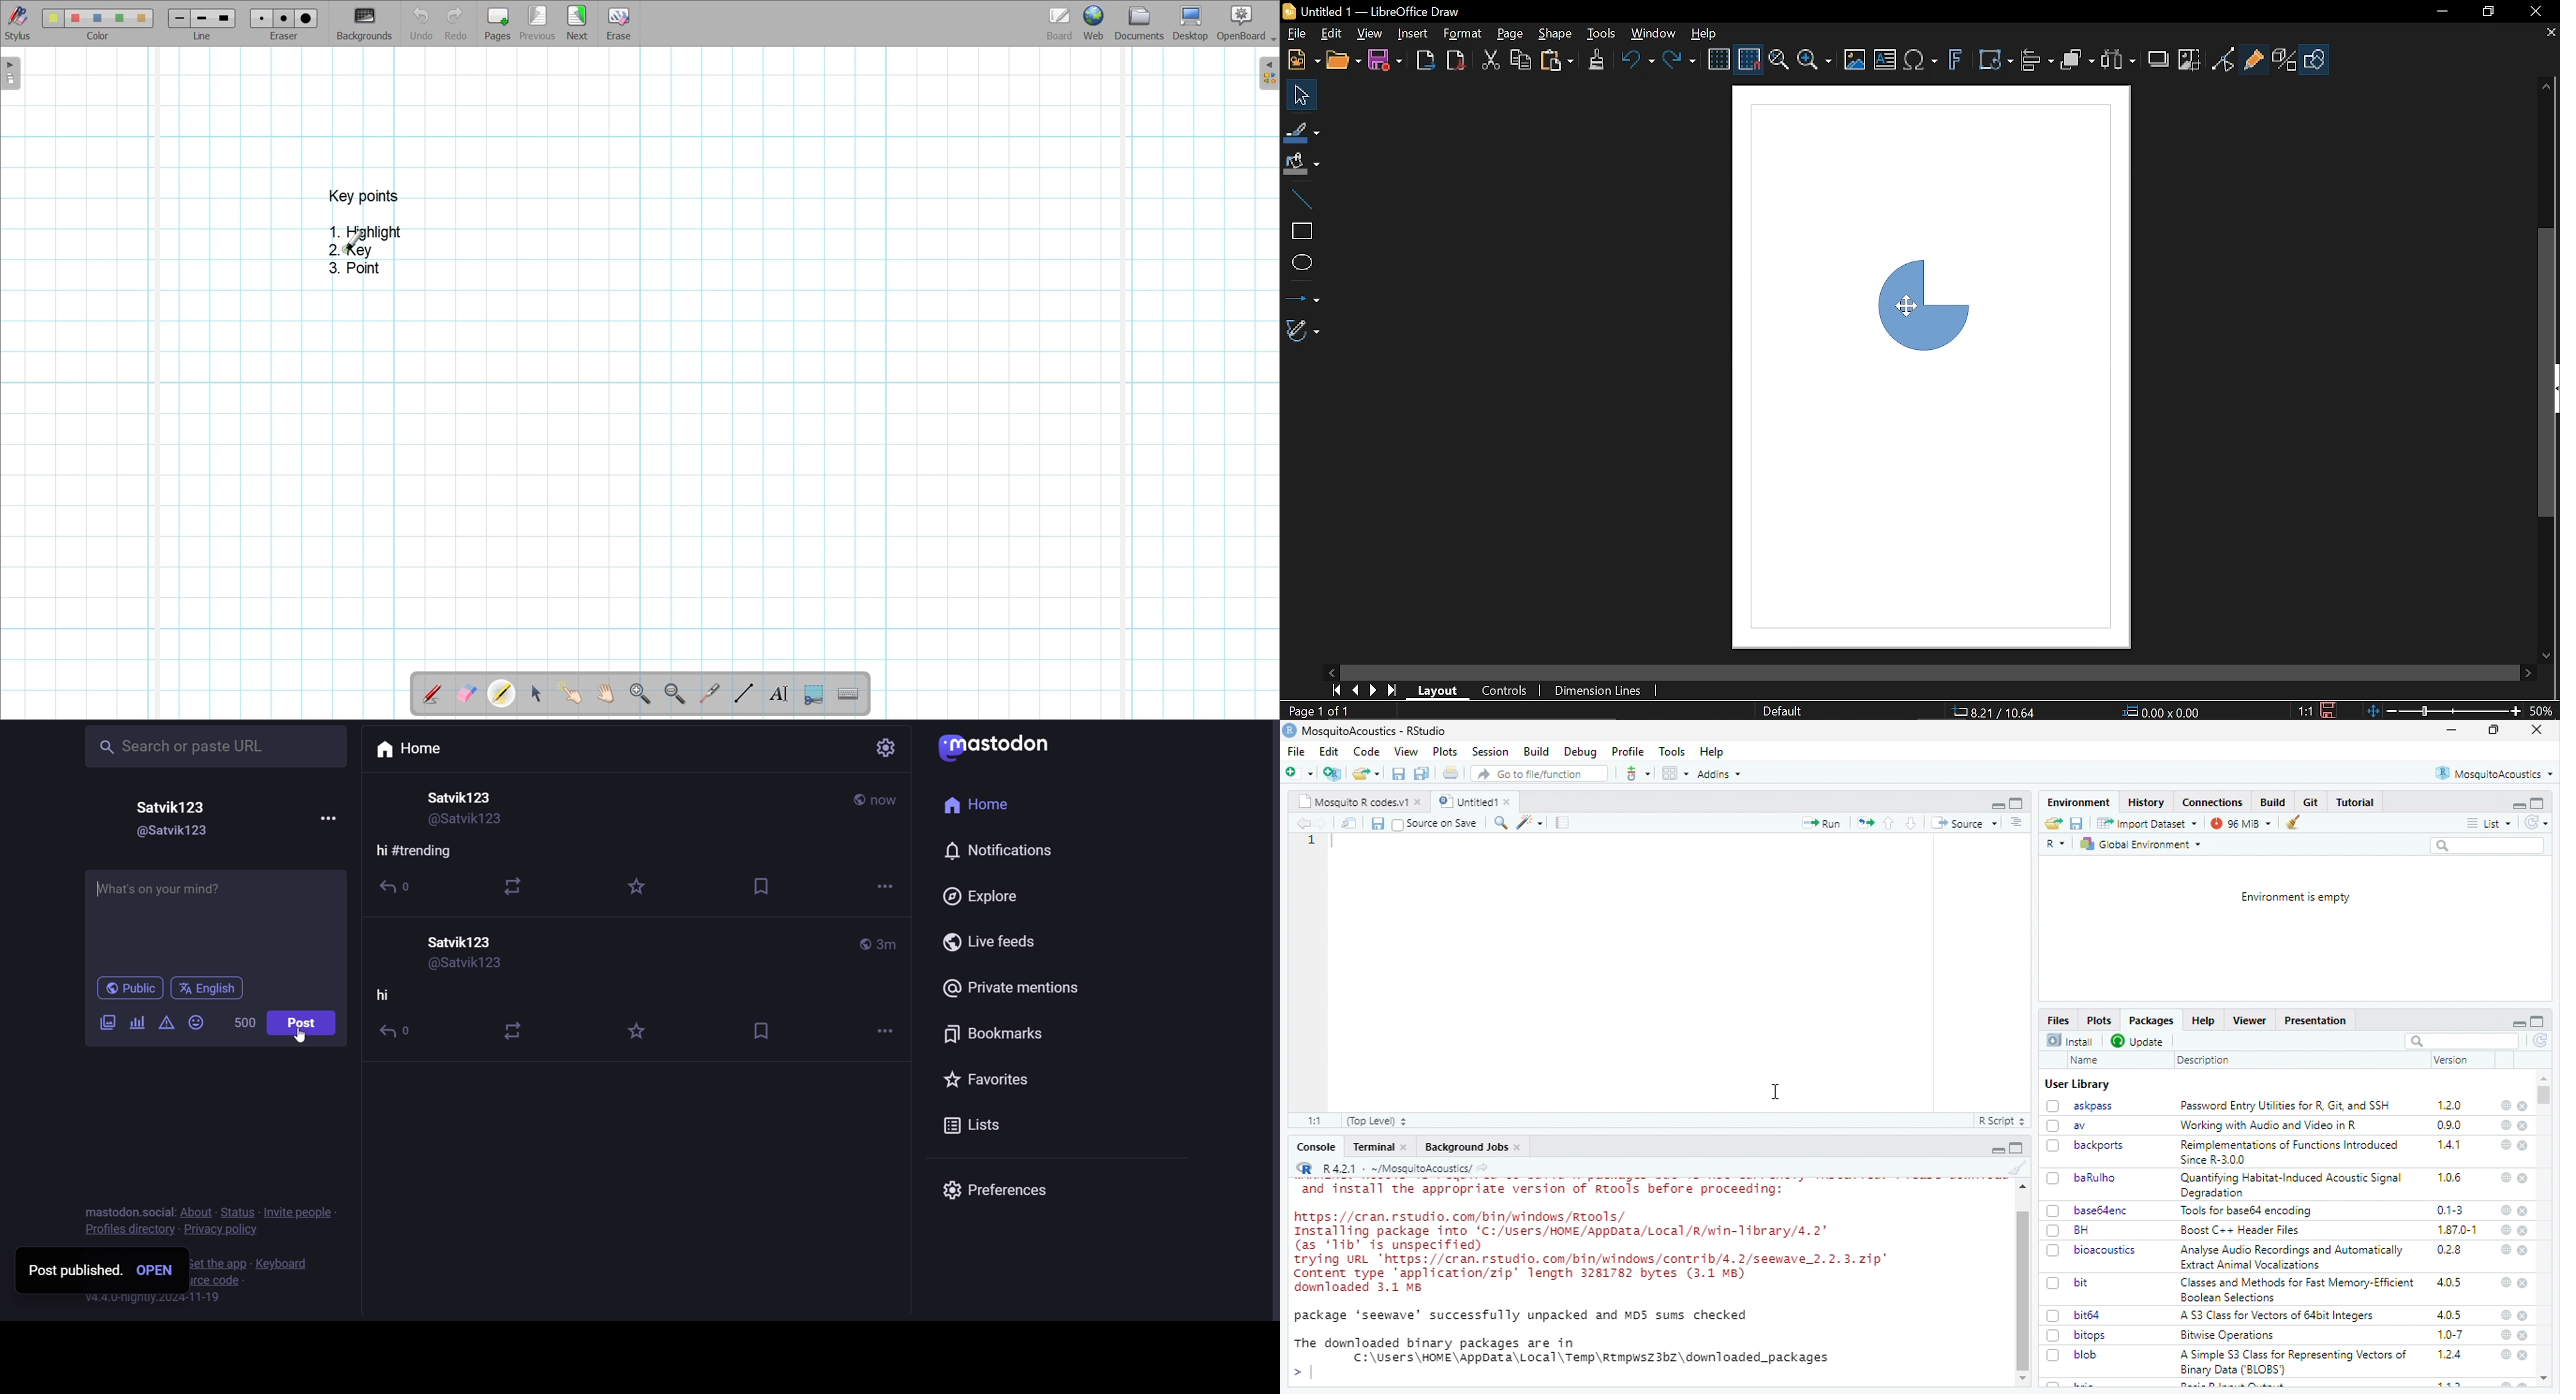 The height and width of the screenshot is (1400, 2576). Describe the element at coordinates (2450, 1316) in the screenshot. I see `405` at that location.